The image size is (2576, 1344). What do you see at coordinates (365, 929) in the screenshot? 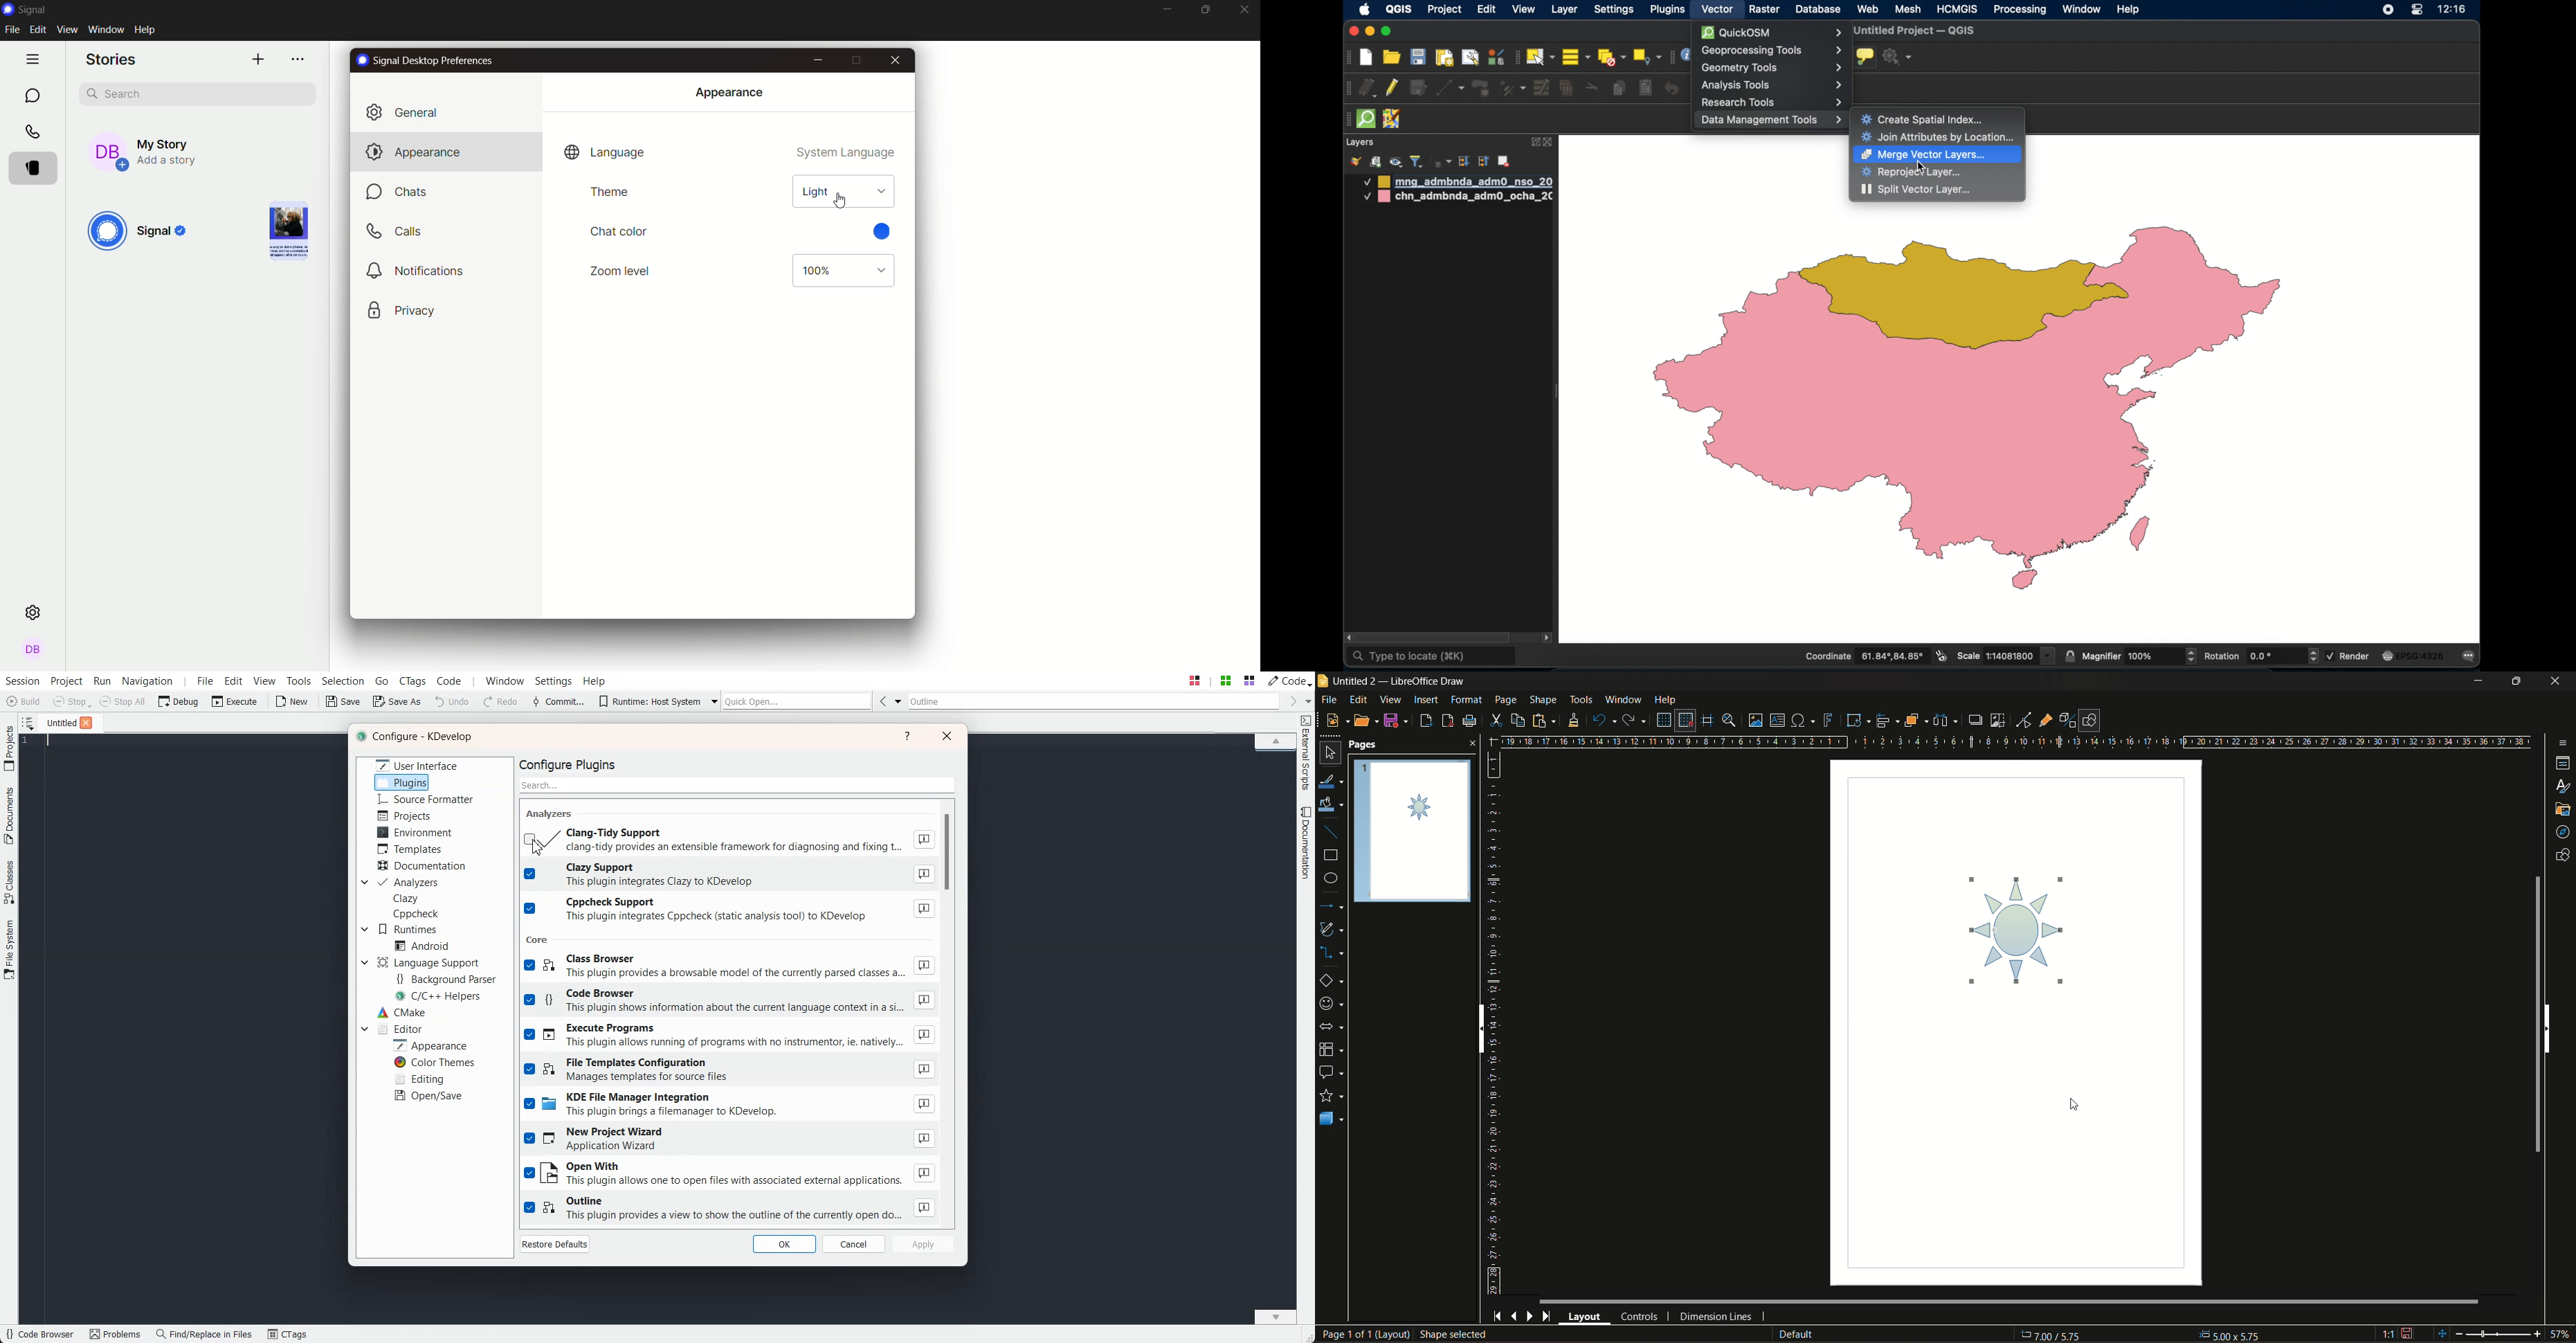
I see `Drop down box` at bounding box center [365, 929].